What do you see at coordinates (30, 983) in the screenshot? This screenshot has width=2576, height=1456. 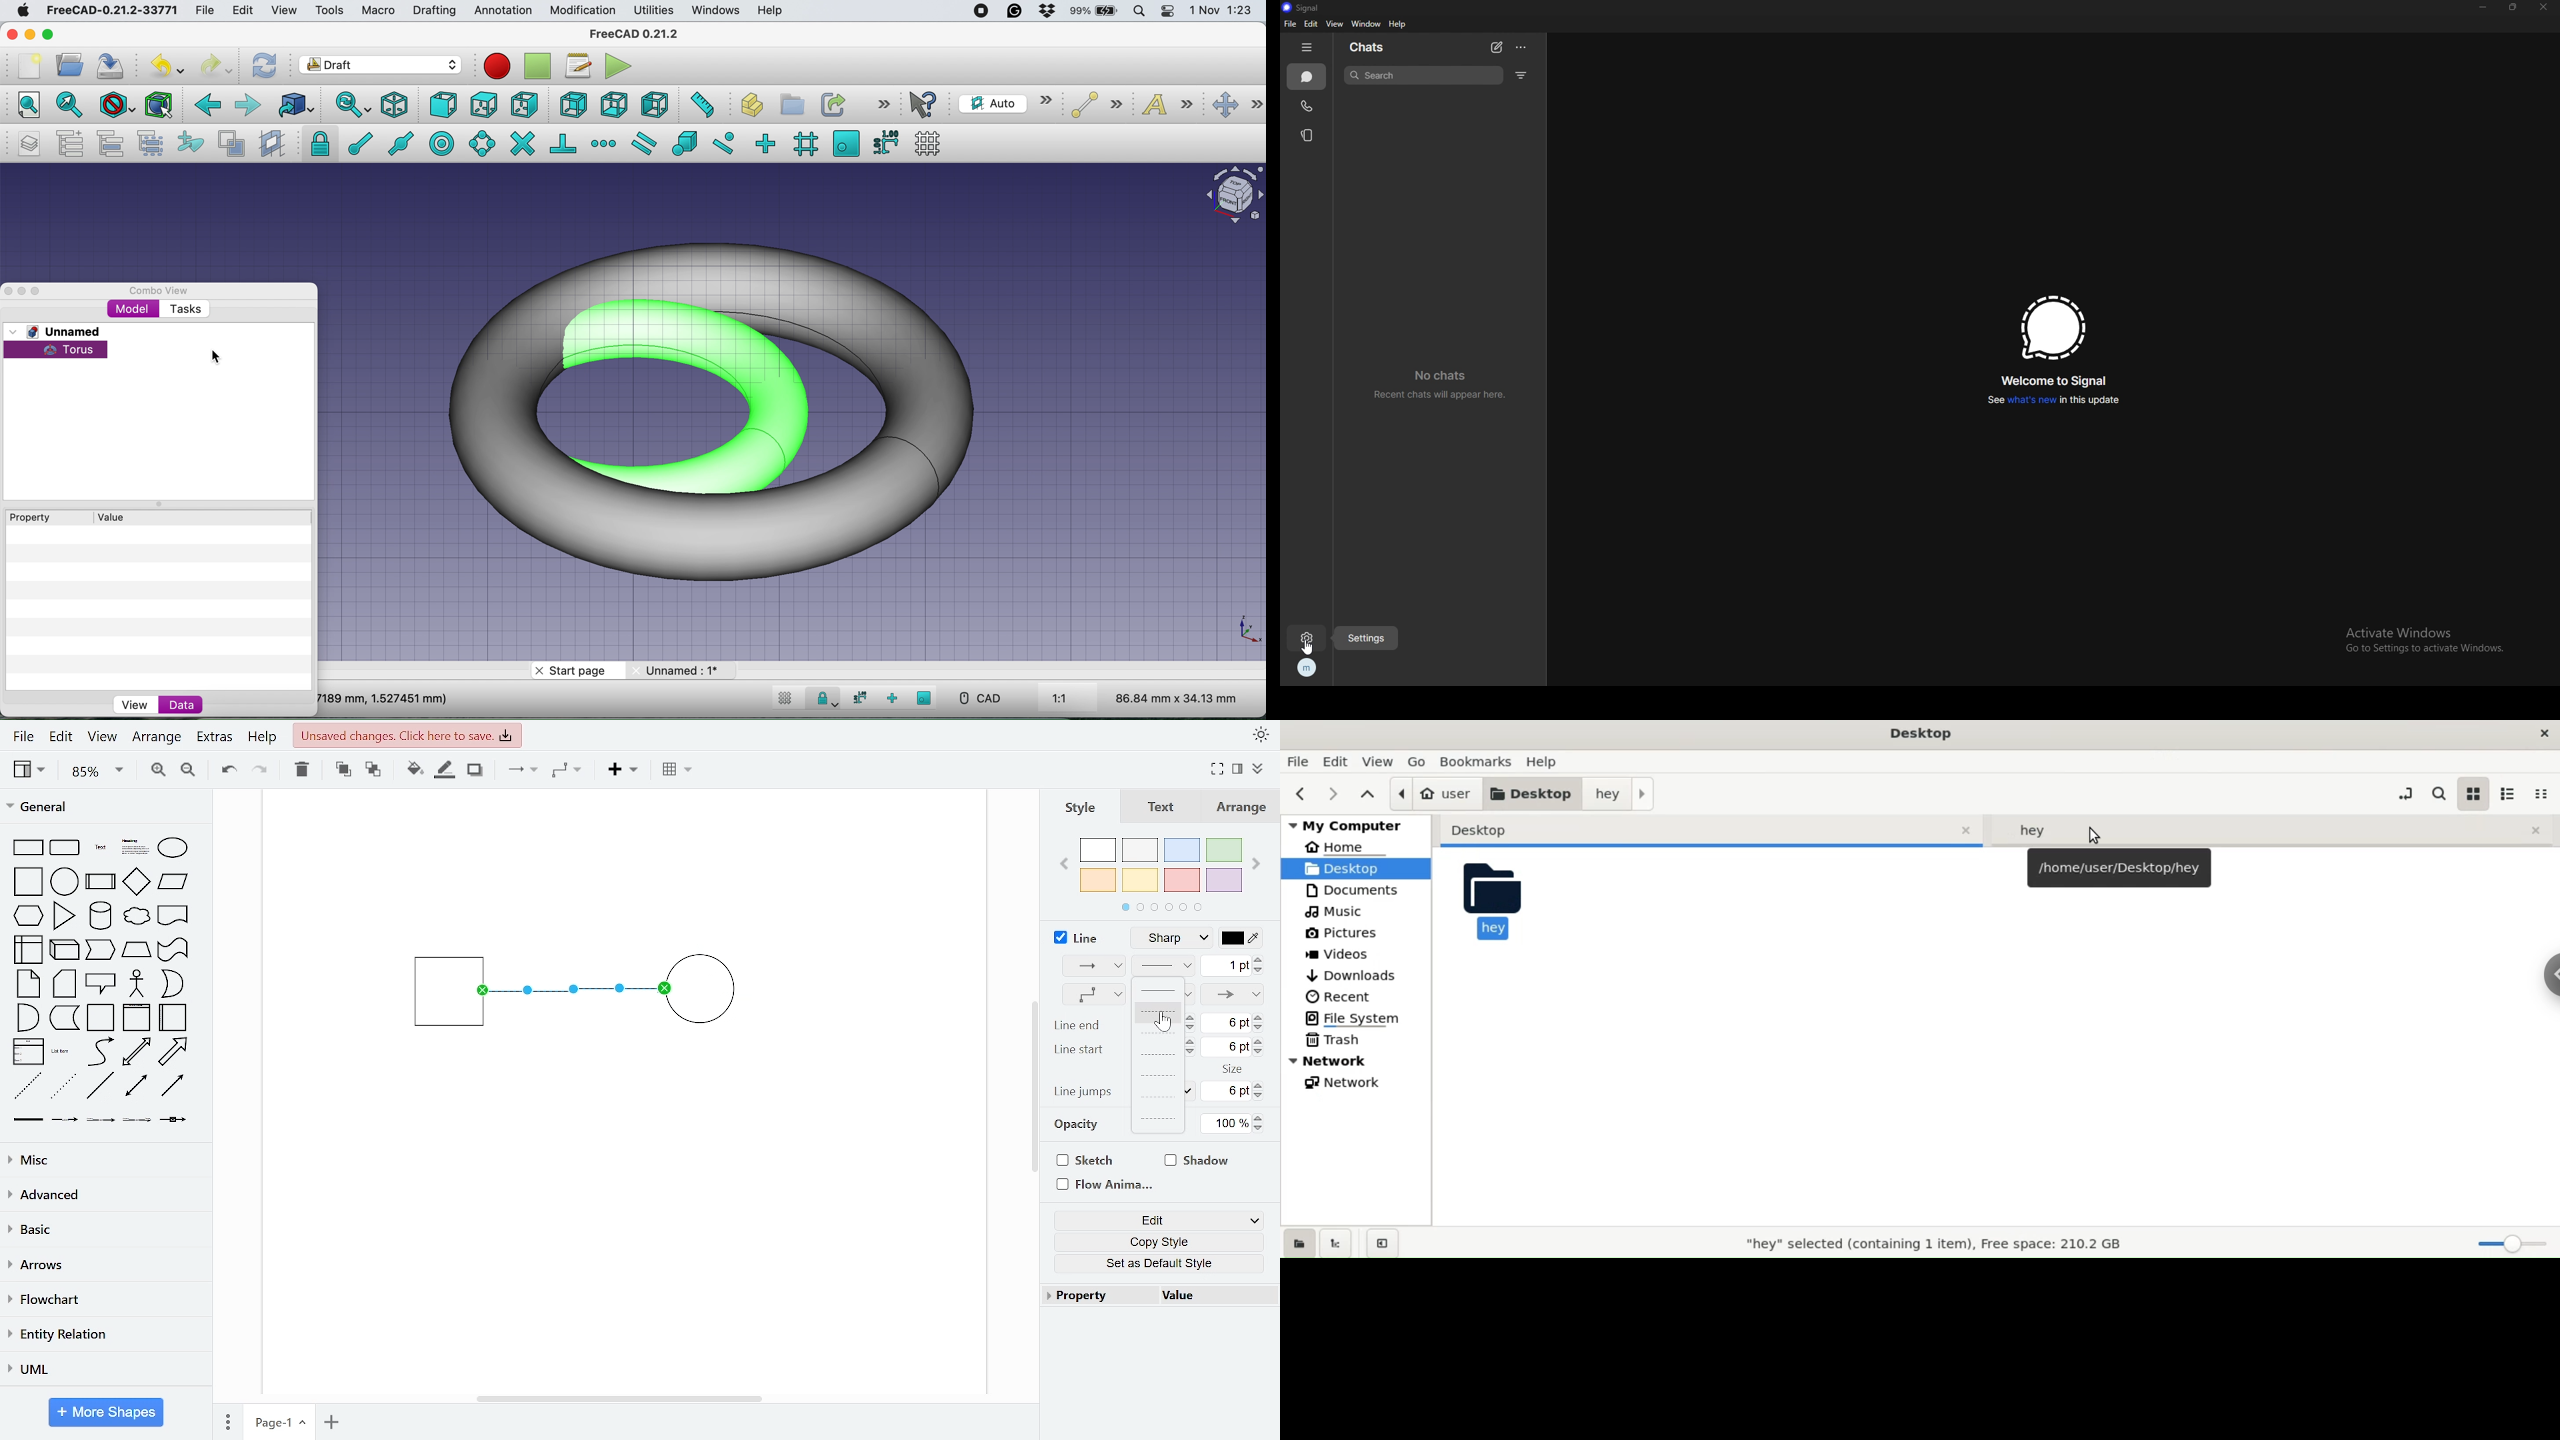 I see `note` at bounding box center [30, 983].